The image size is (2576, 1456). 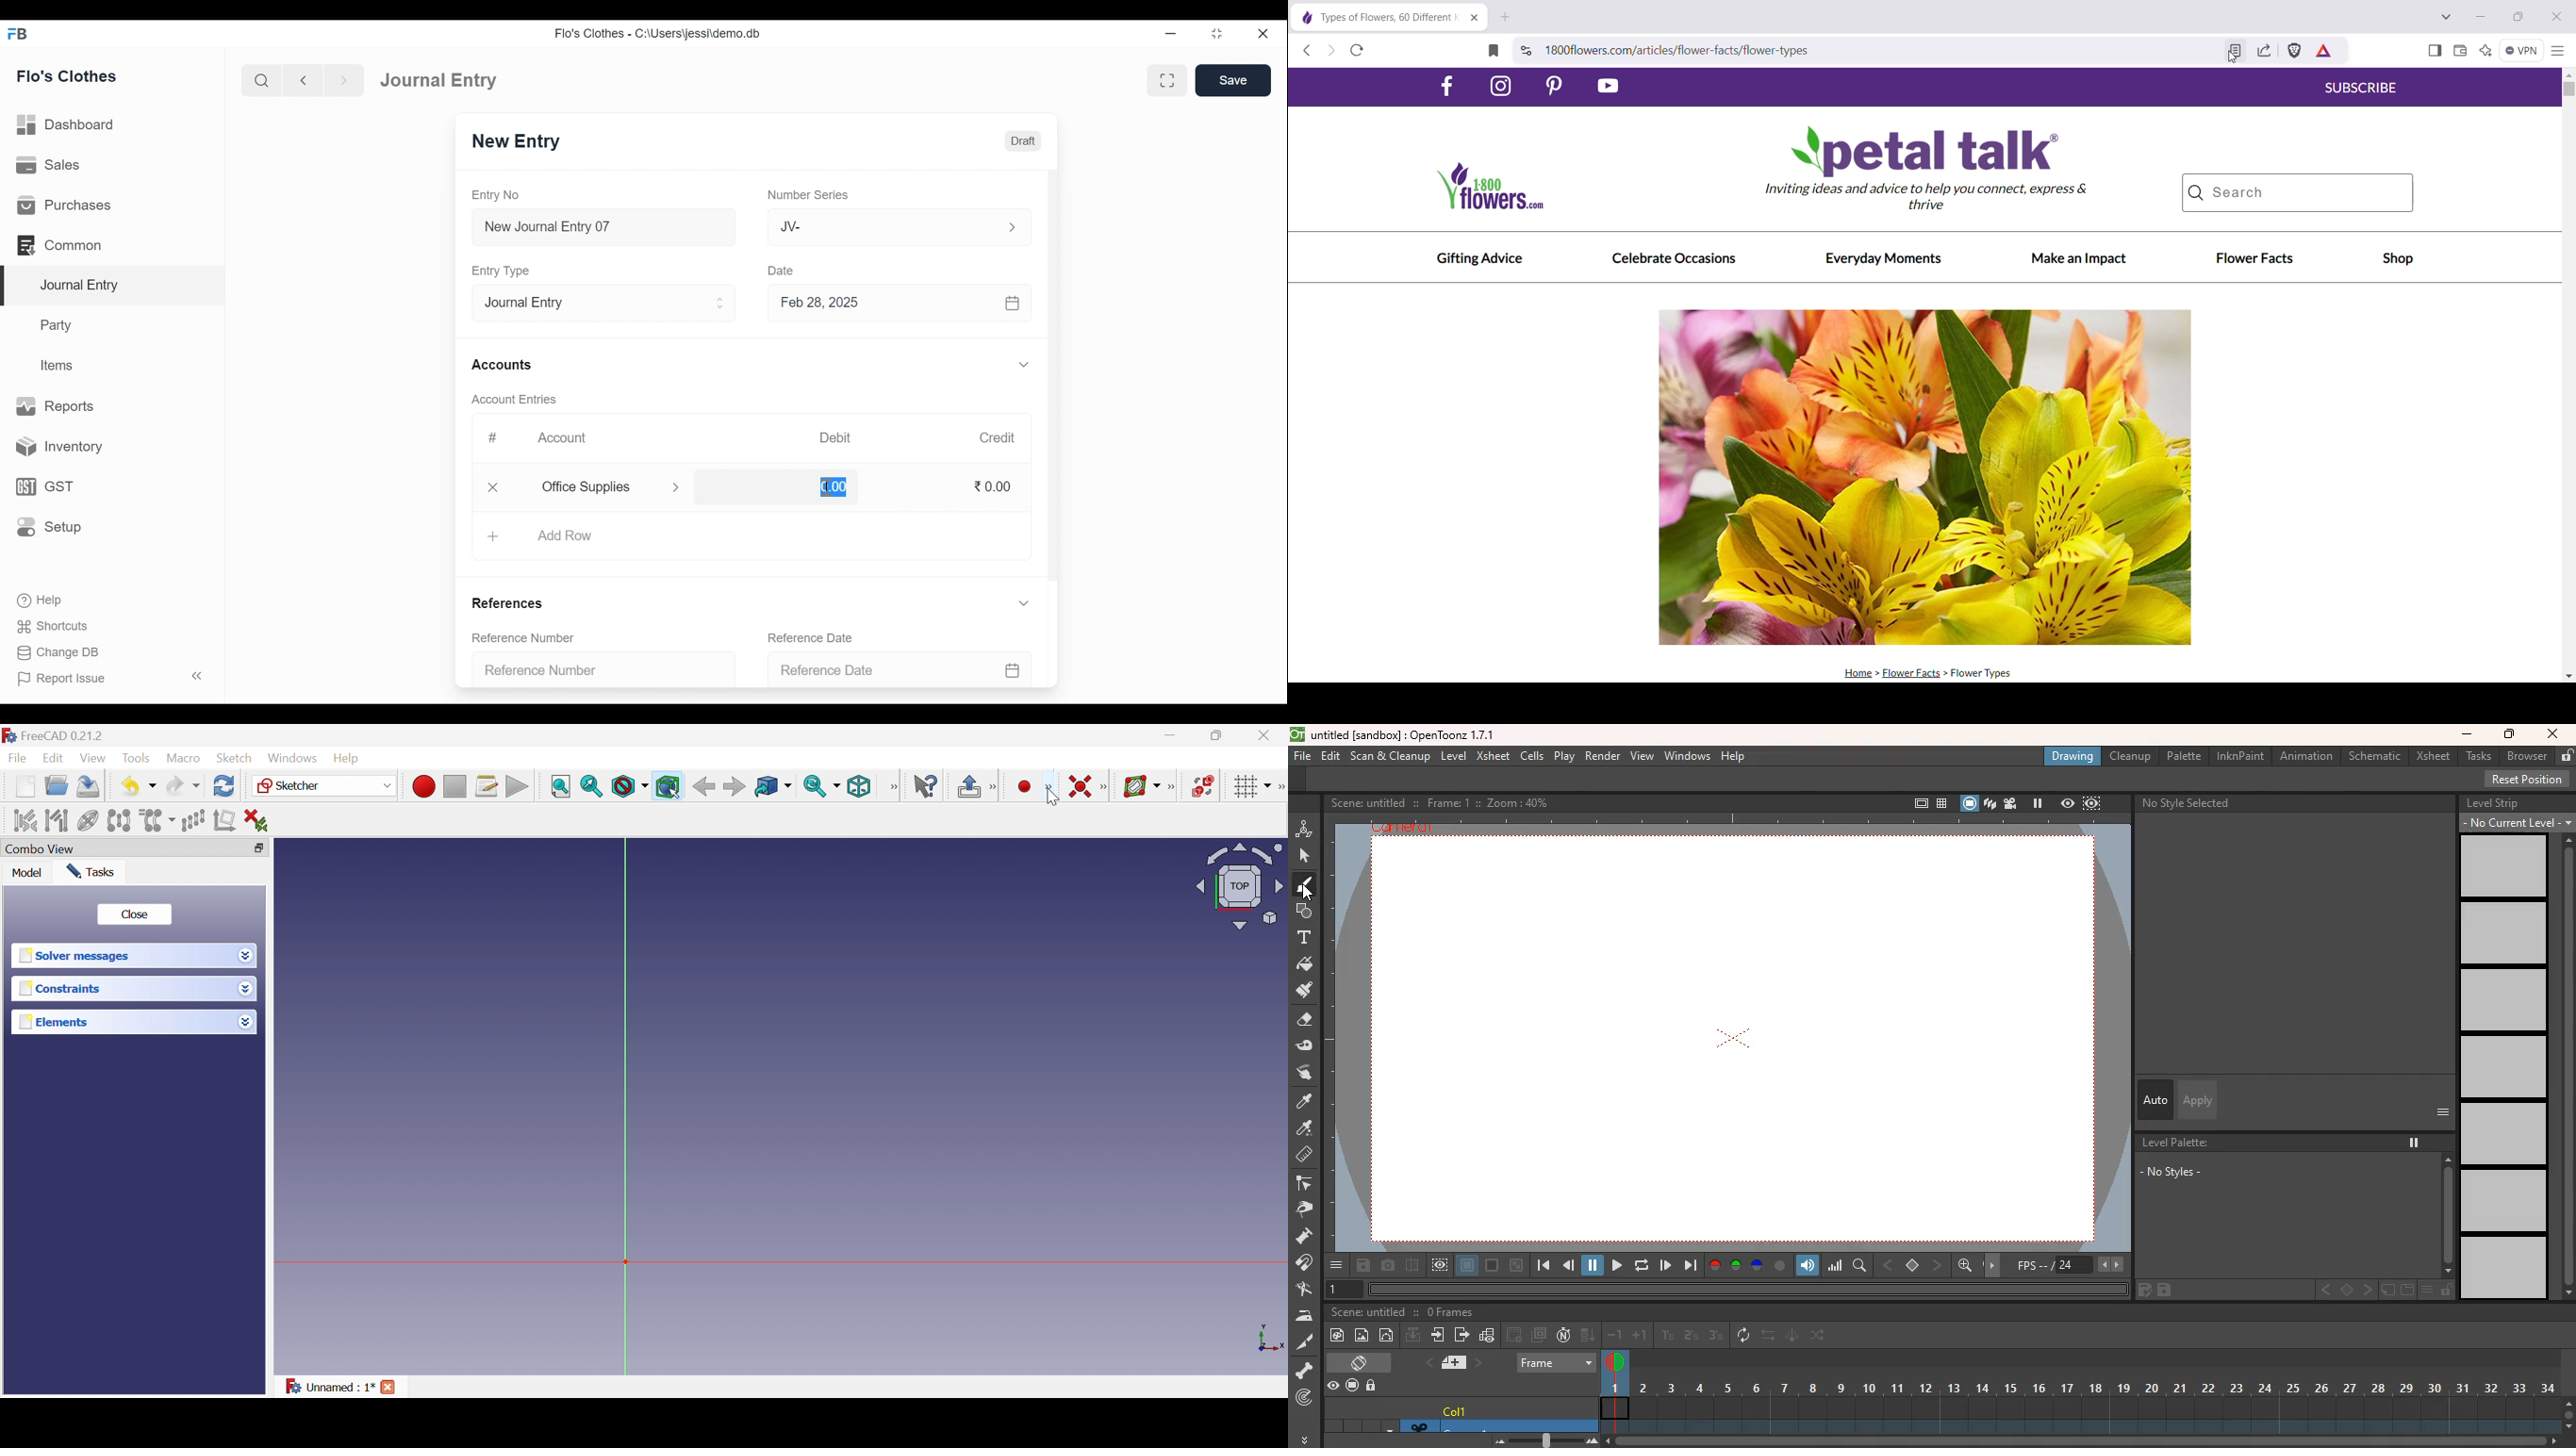 I want to click on JV-, so click(x=876, y=227).